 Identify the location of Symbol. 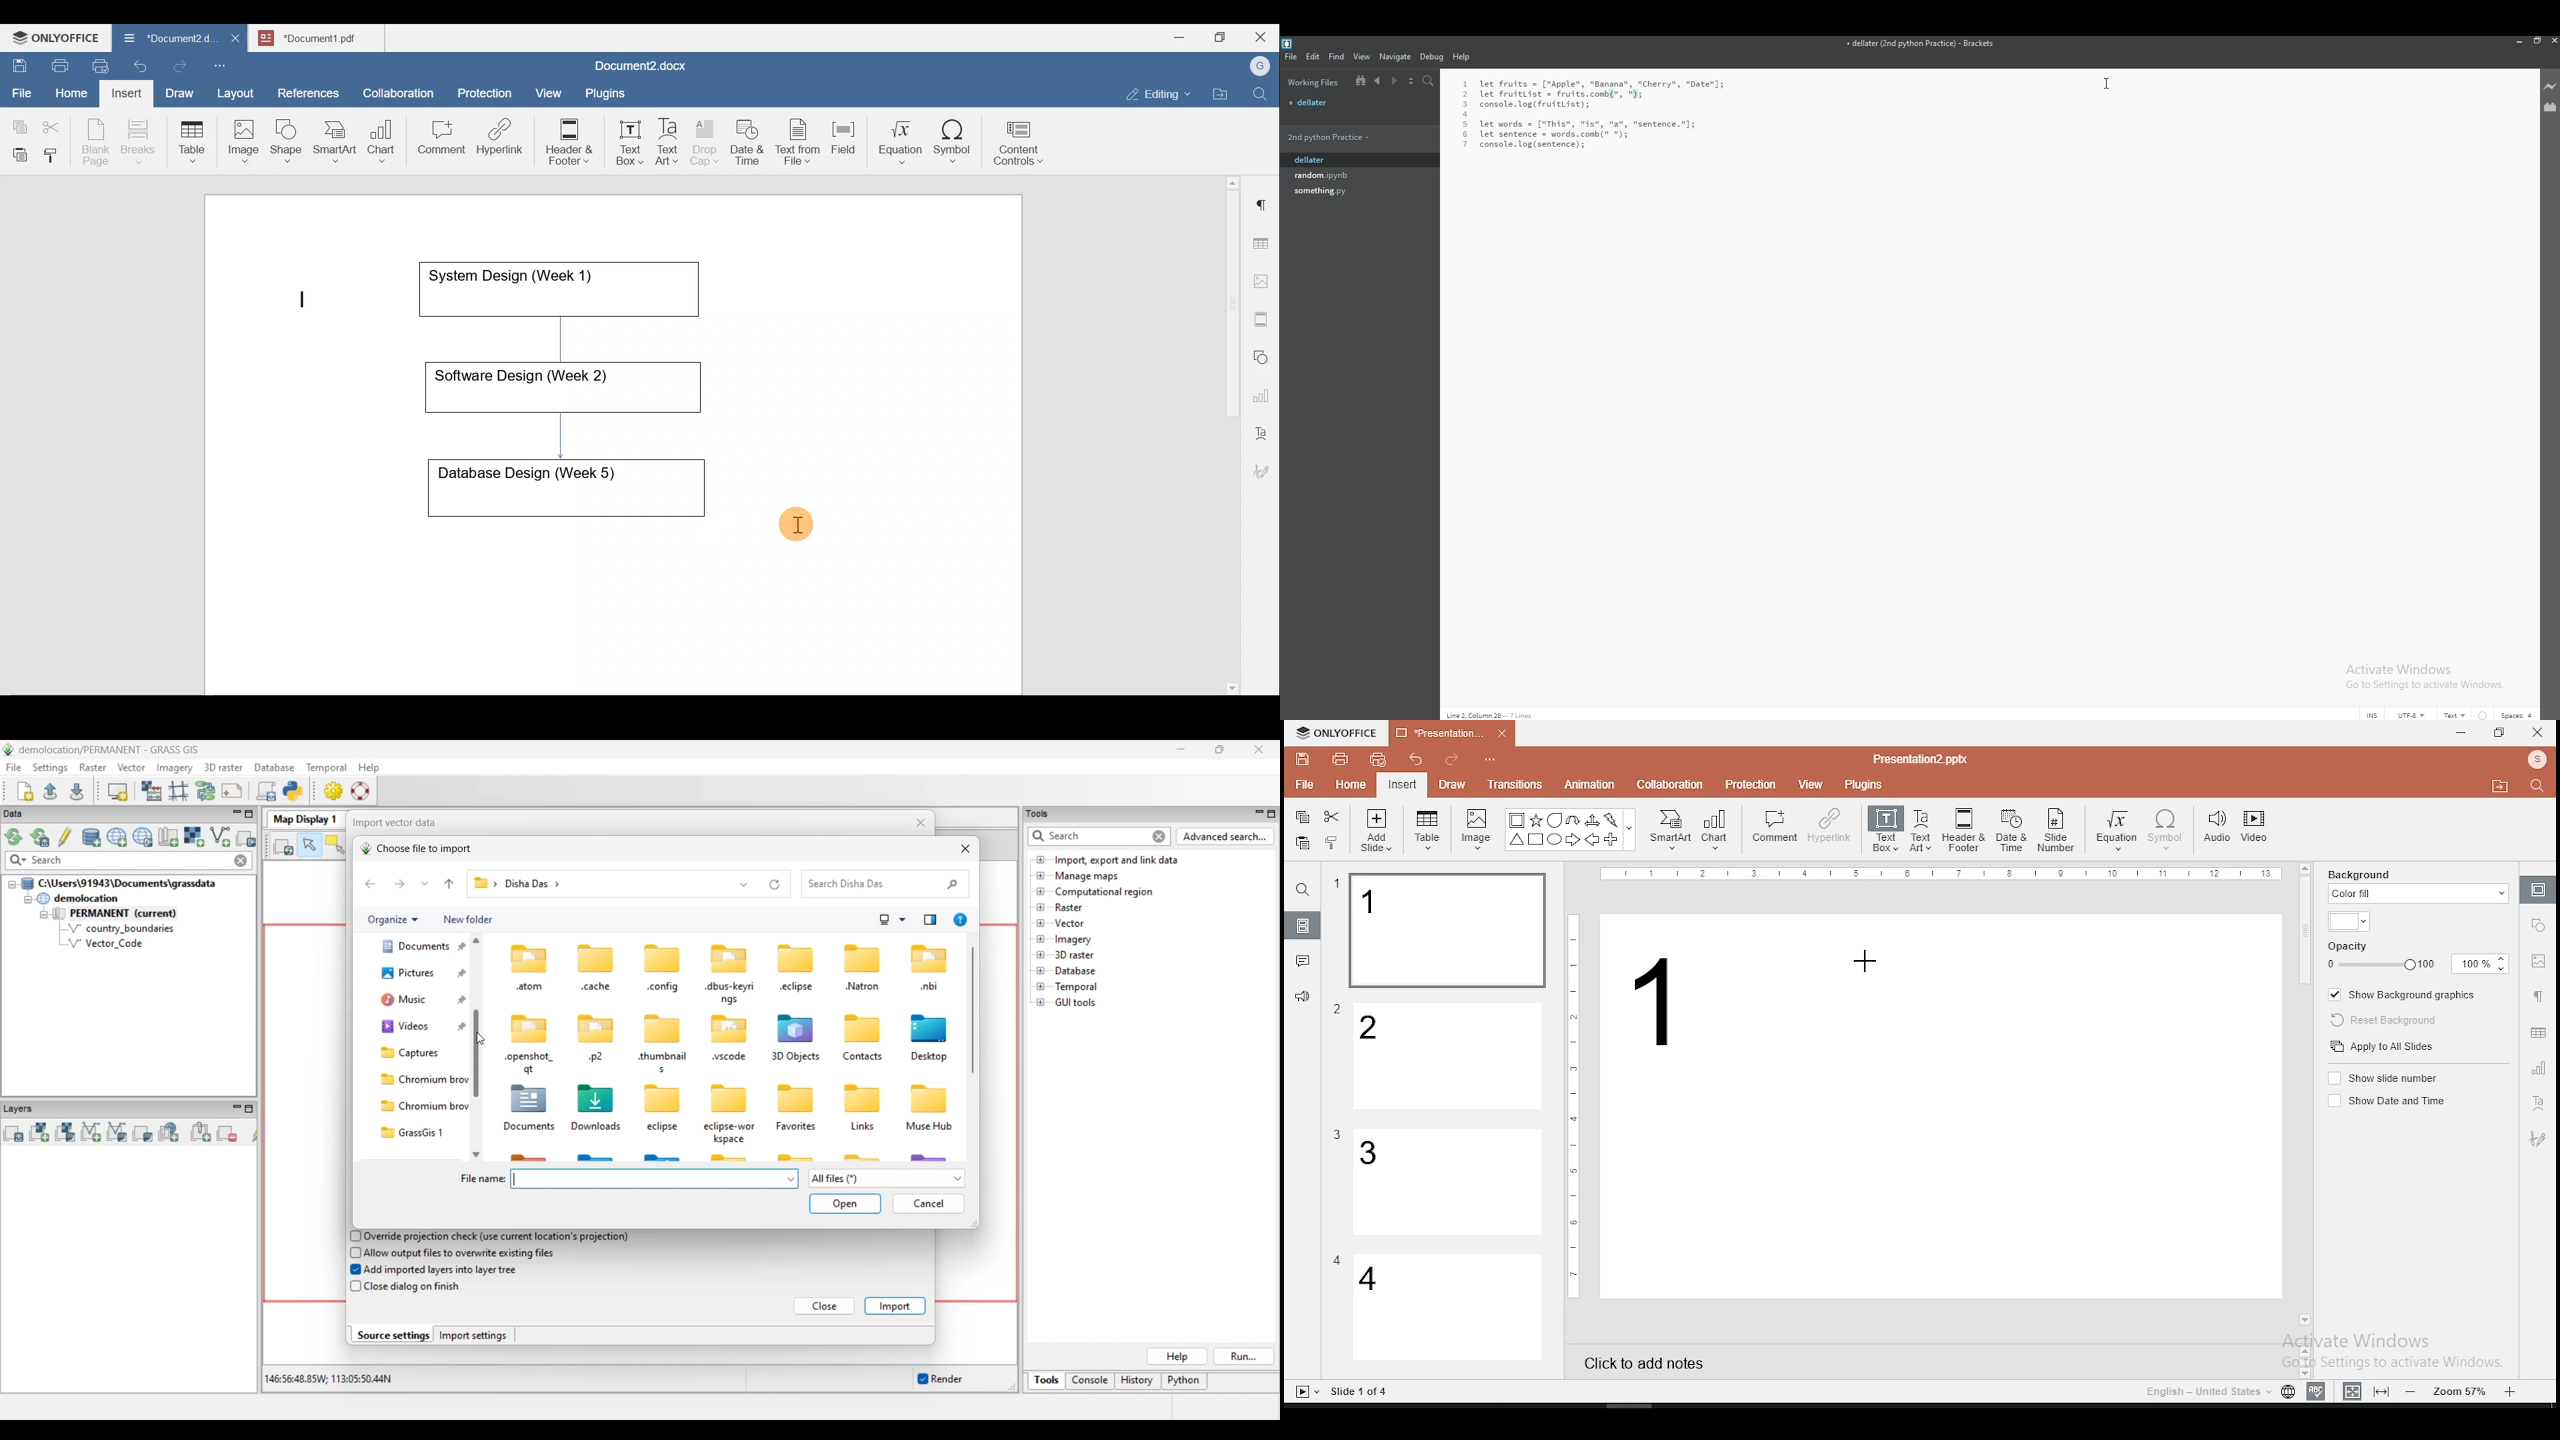
(953, 145).